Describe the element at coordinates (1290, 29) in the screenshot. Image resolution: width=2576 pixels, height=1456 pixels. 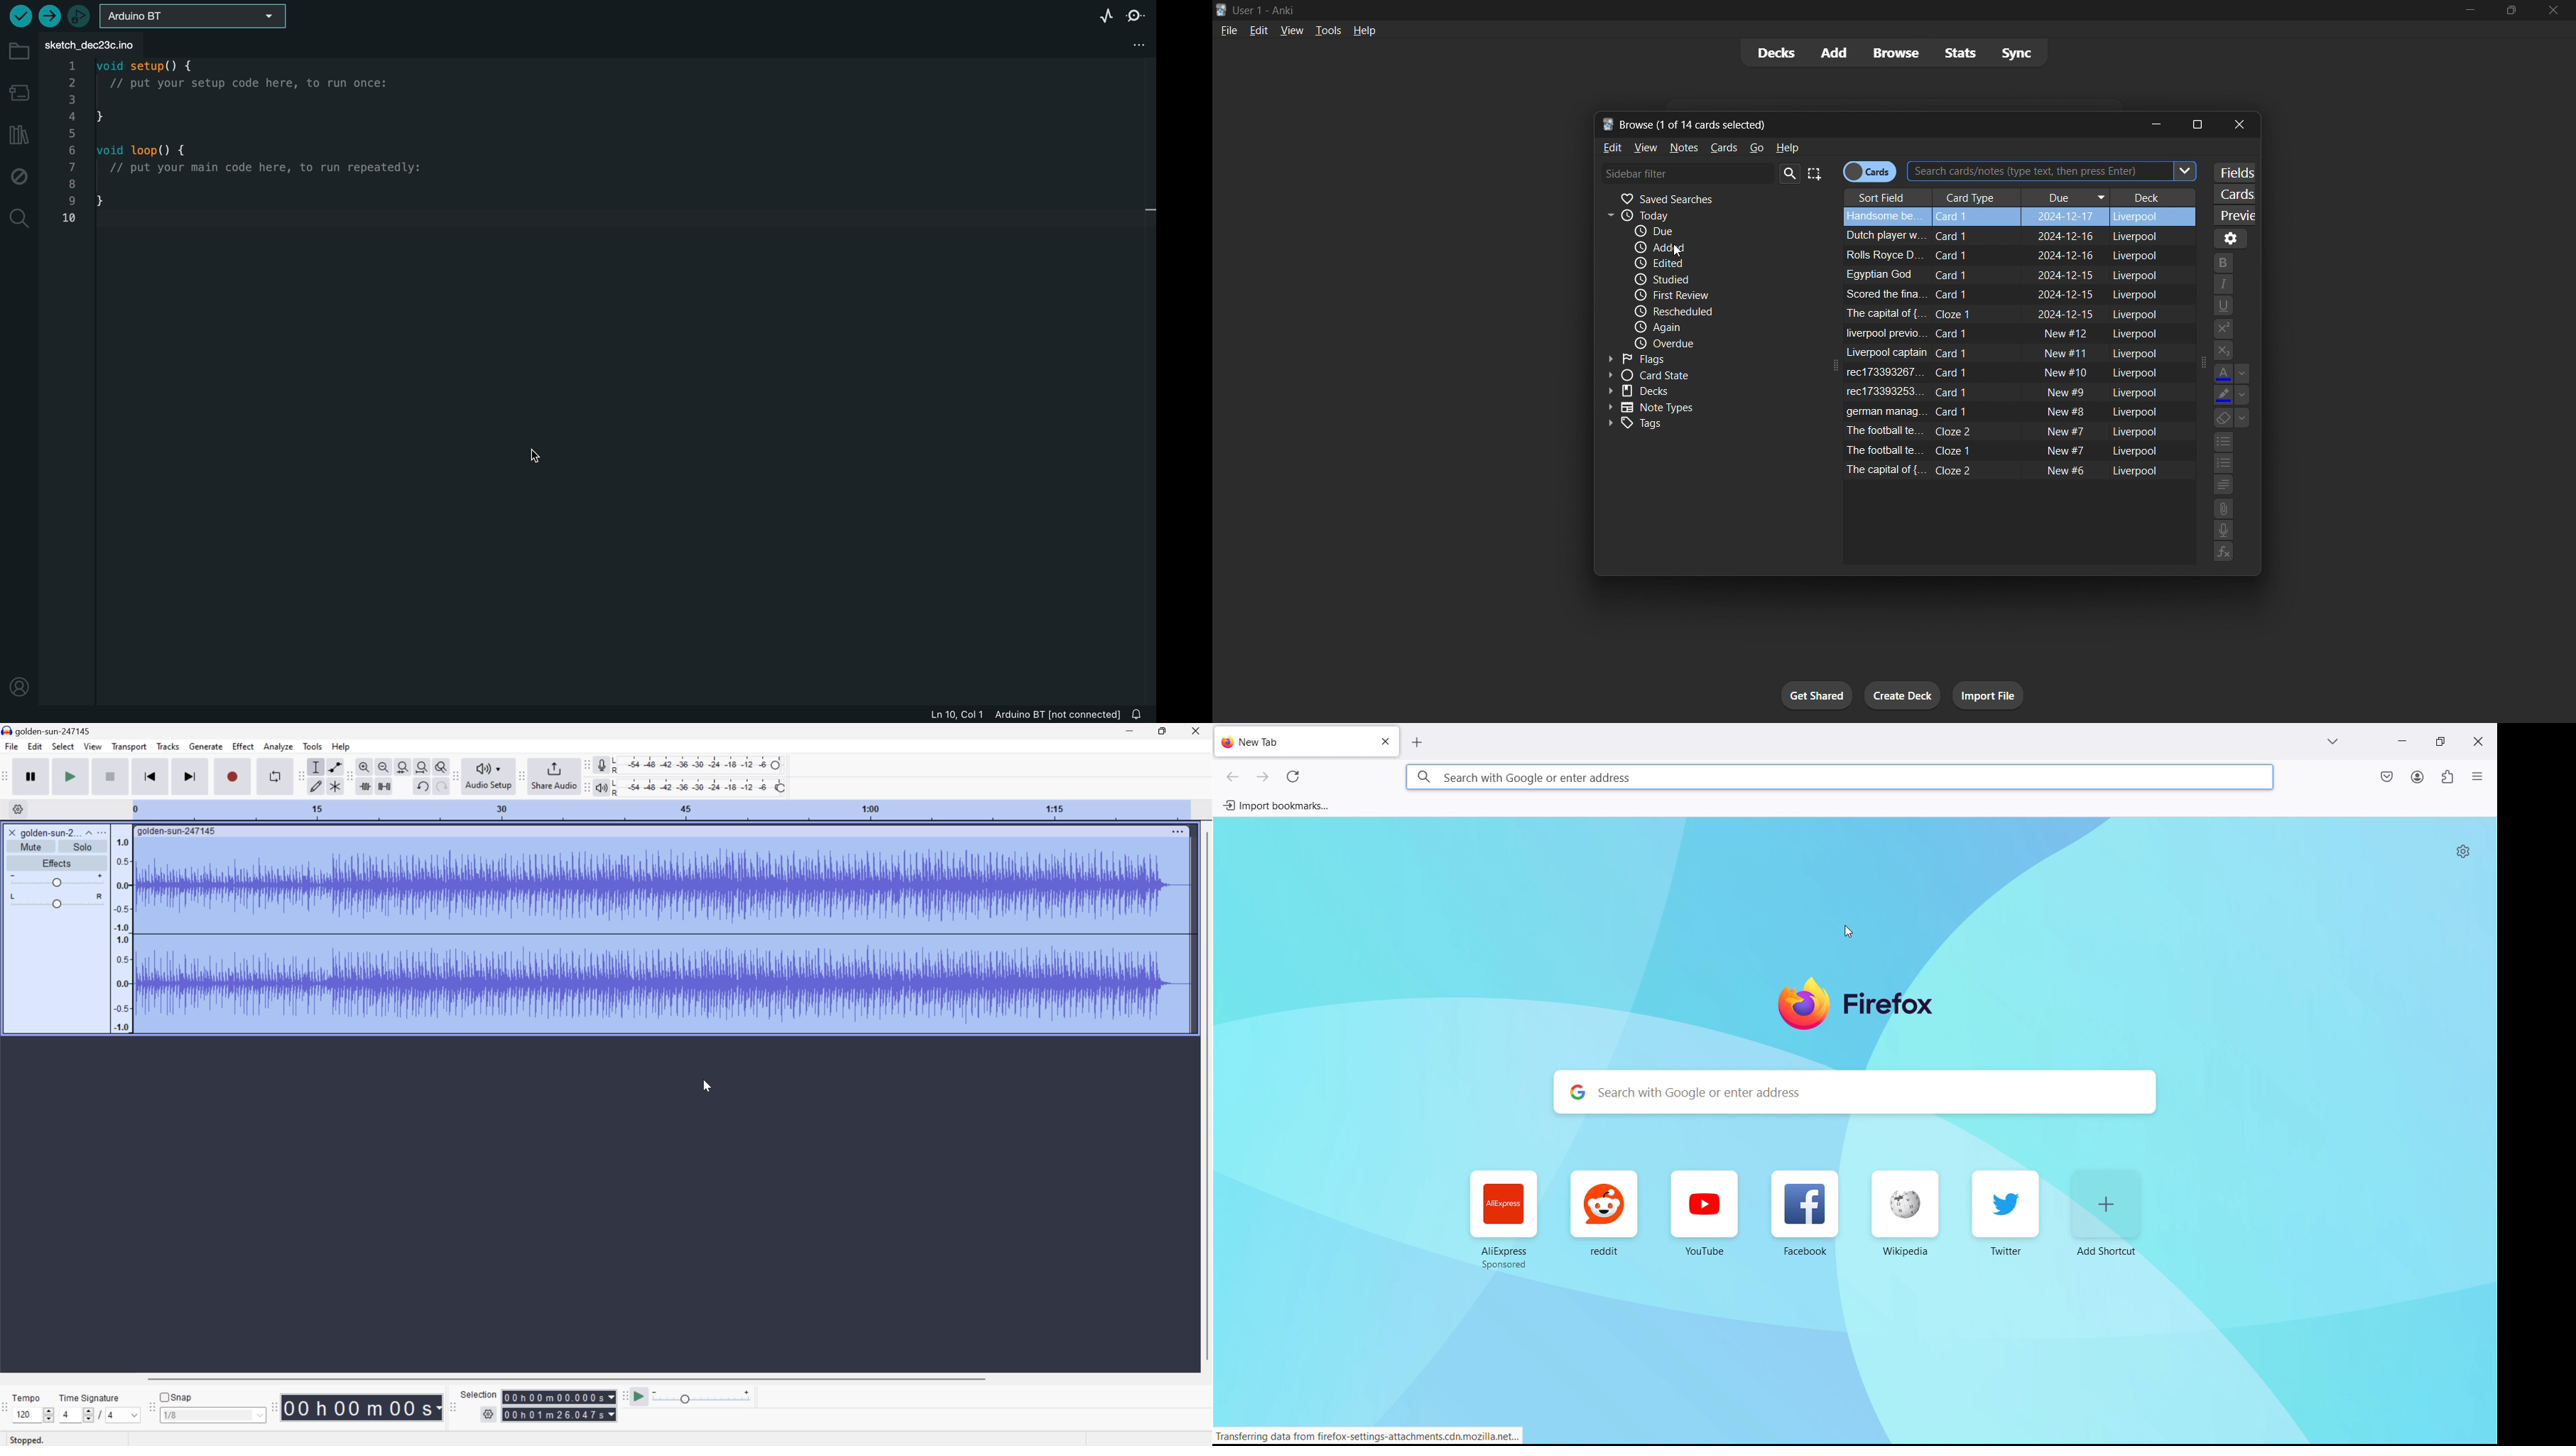
I see `view` at that location.